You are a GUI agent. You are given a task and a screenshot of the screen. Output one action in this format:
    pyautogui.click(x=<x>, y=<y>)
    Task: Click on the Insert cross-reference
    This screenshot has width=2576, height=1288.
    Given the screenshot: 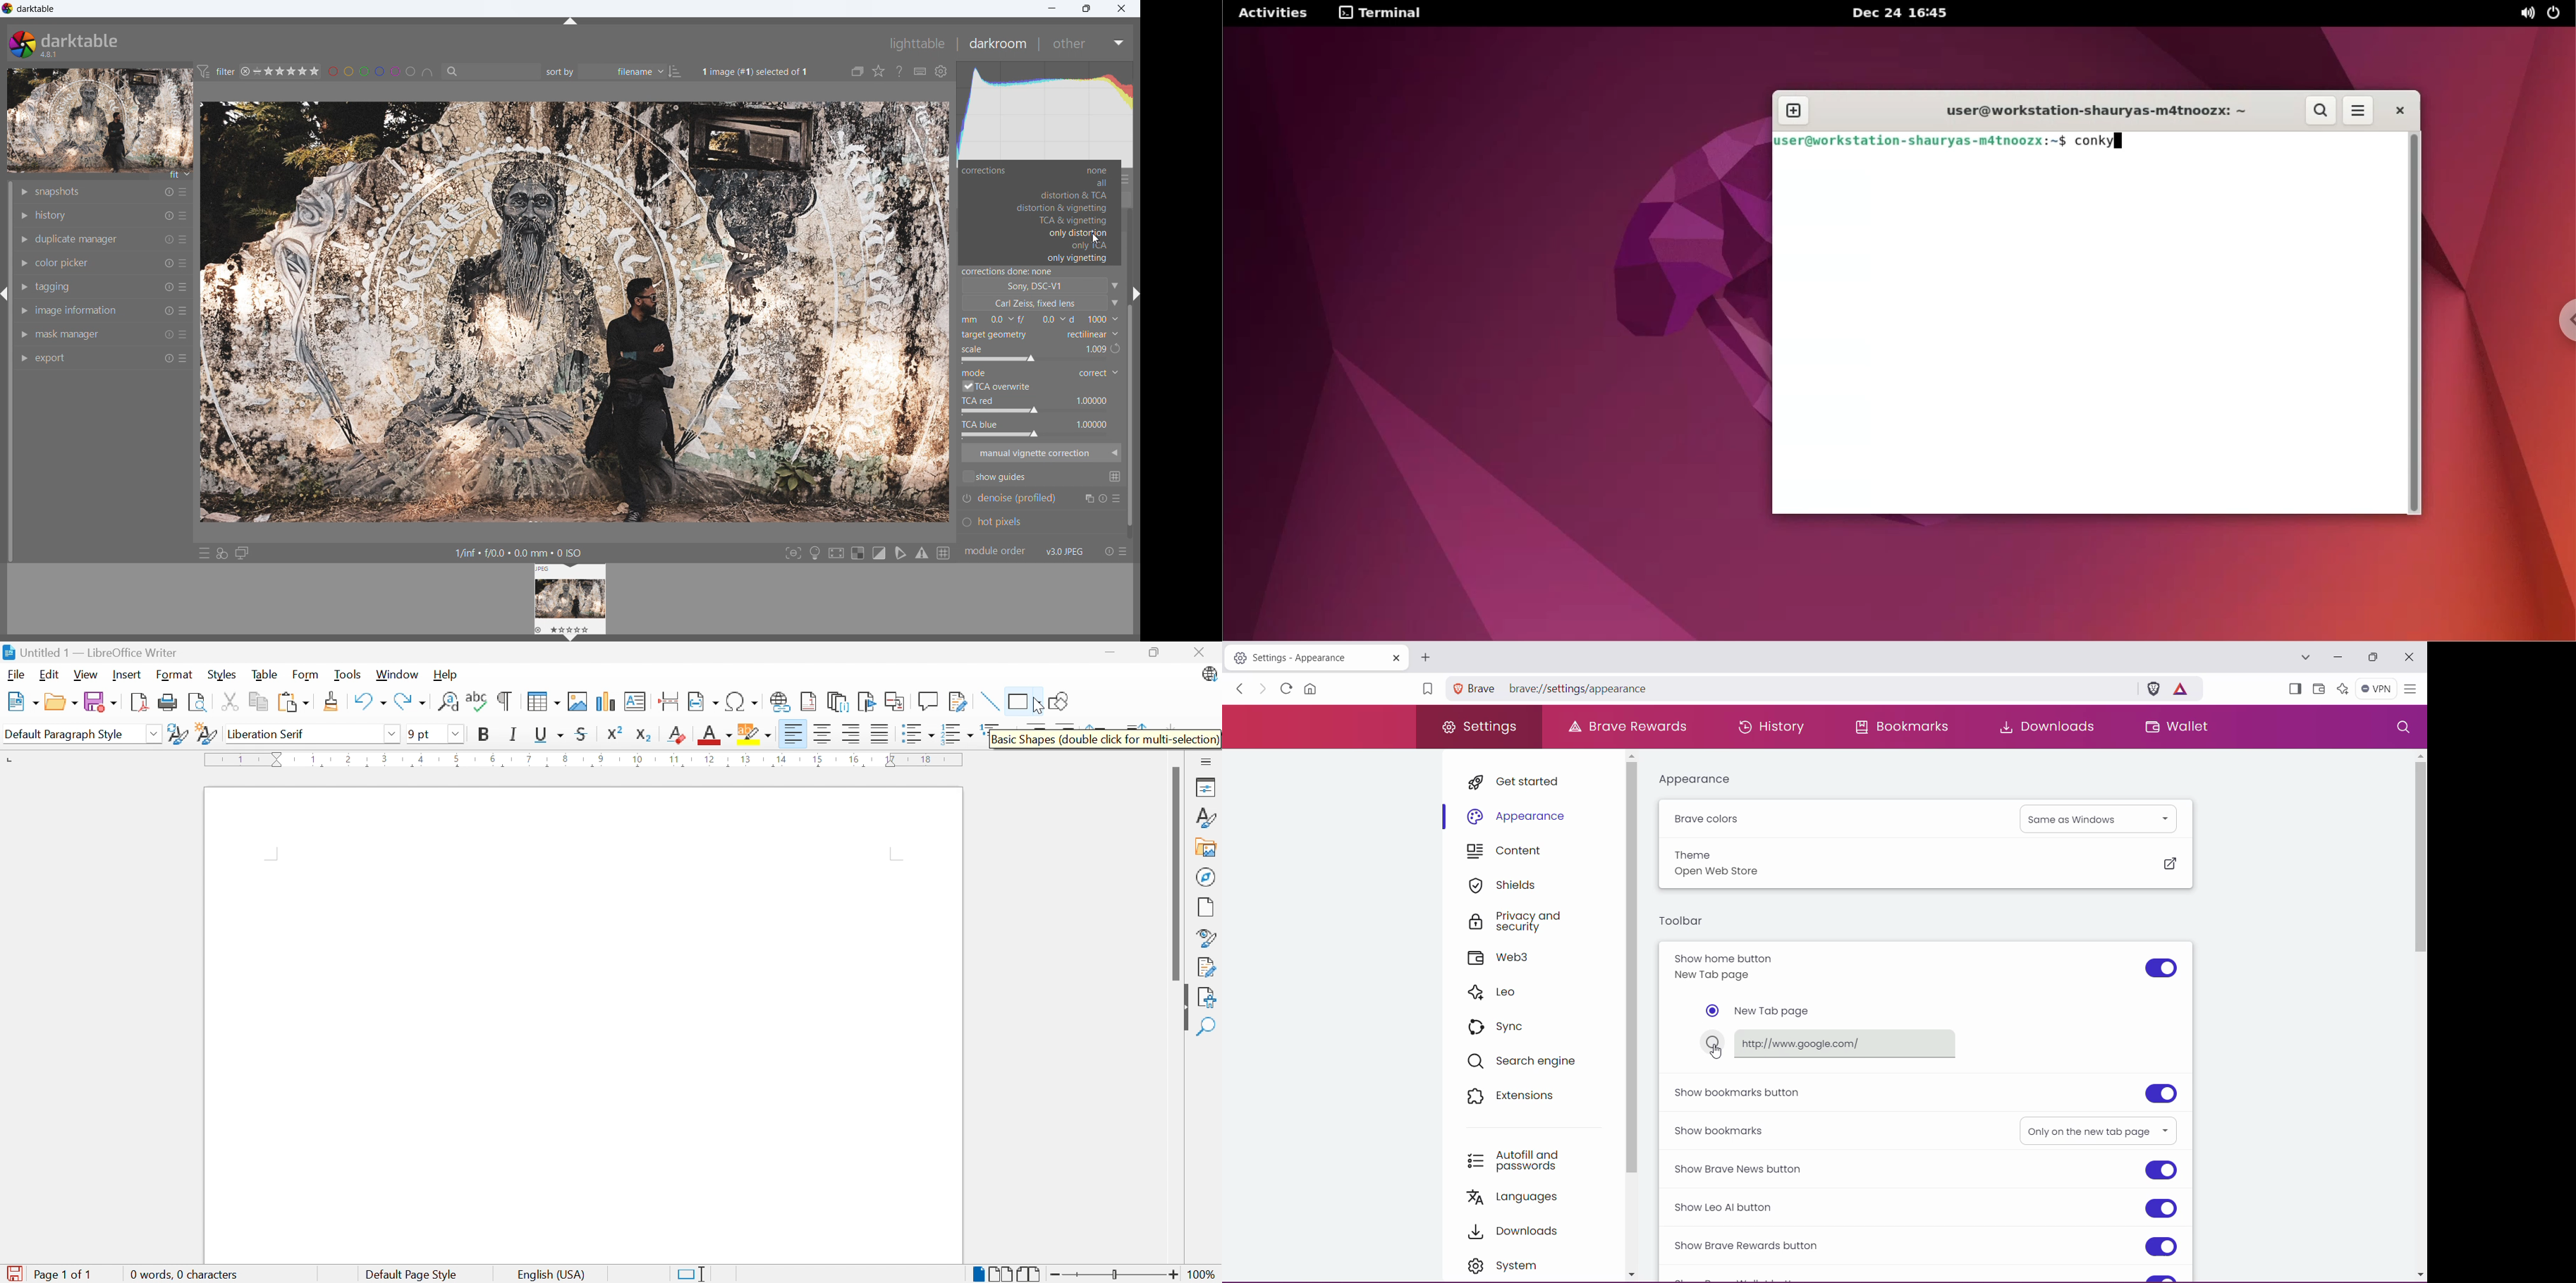 What is the action you would take?
    pyautogui.click(x=897, y=703)
    